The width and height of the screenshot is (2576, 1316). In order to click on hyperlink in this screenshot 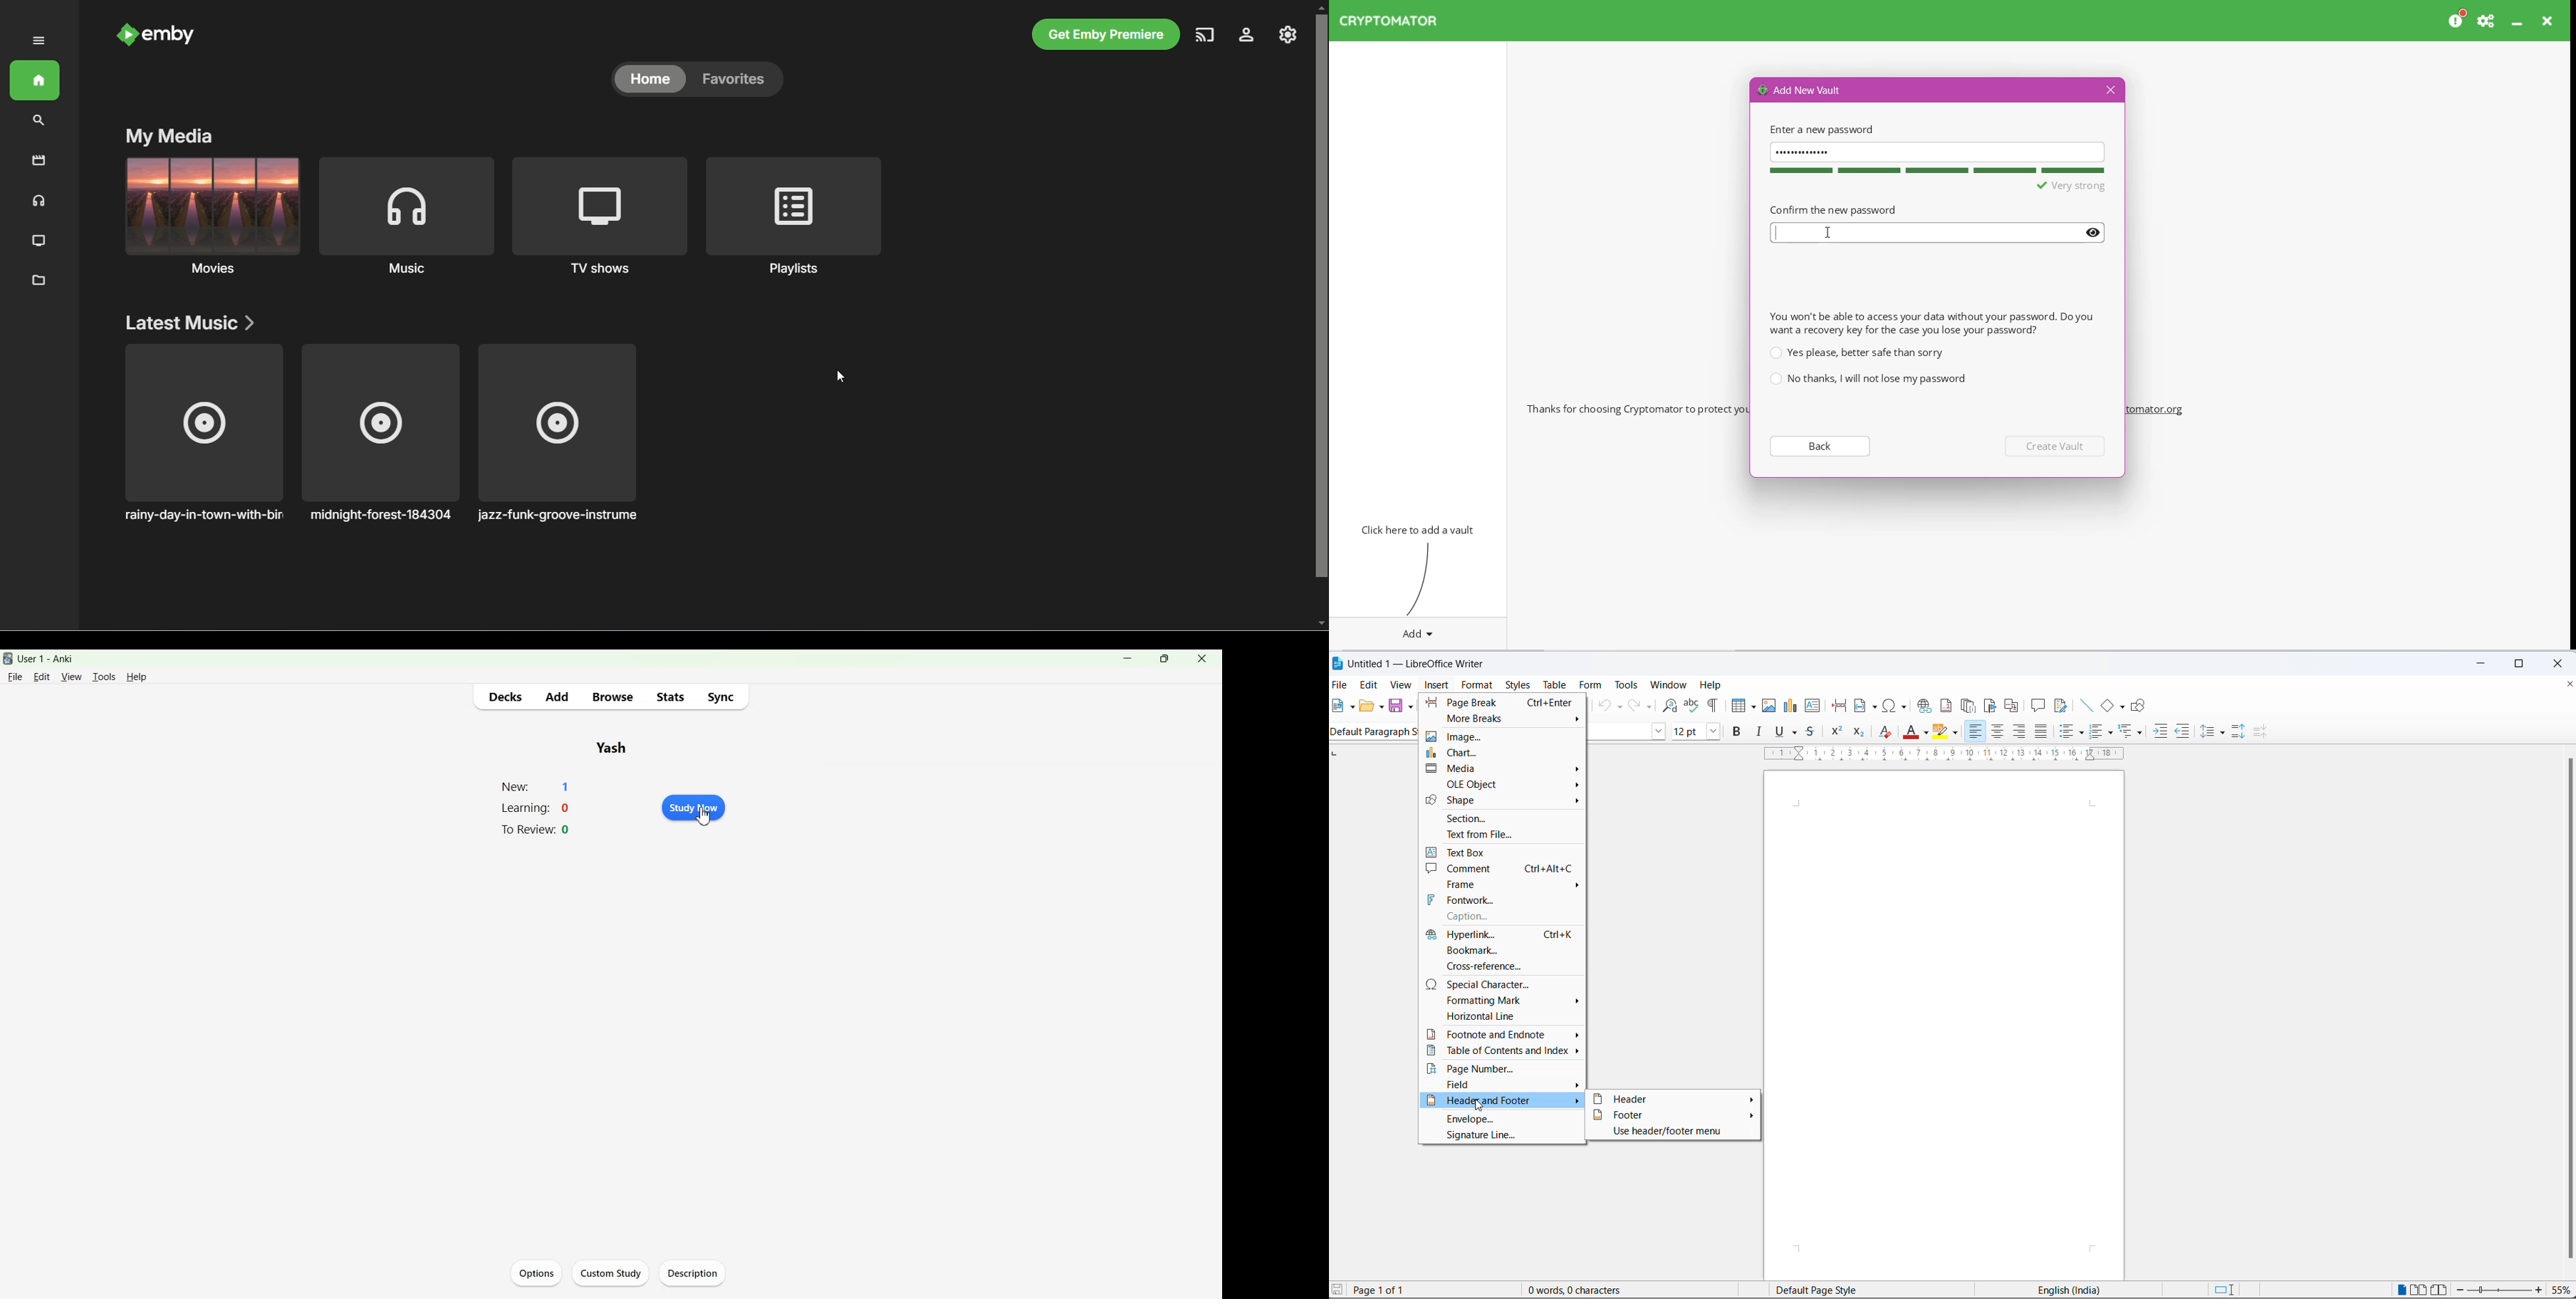, I will do `click(1504, 933)`.